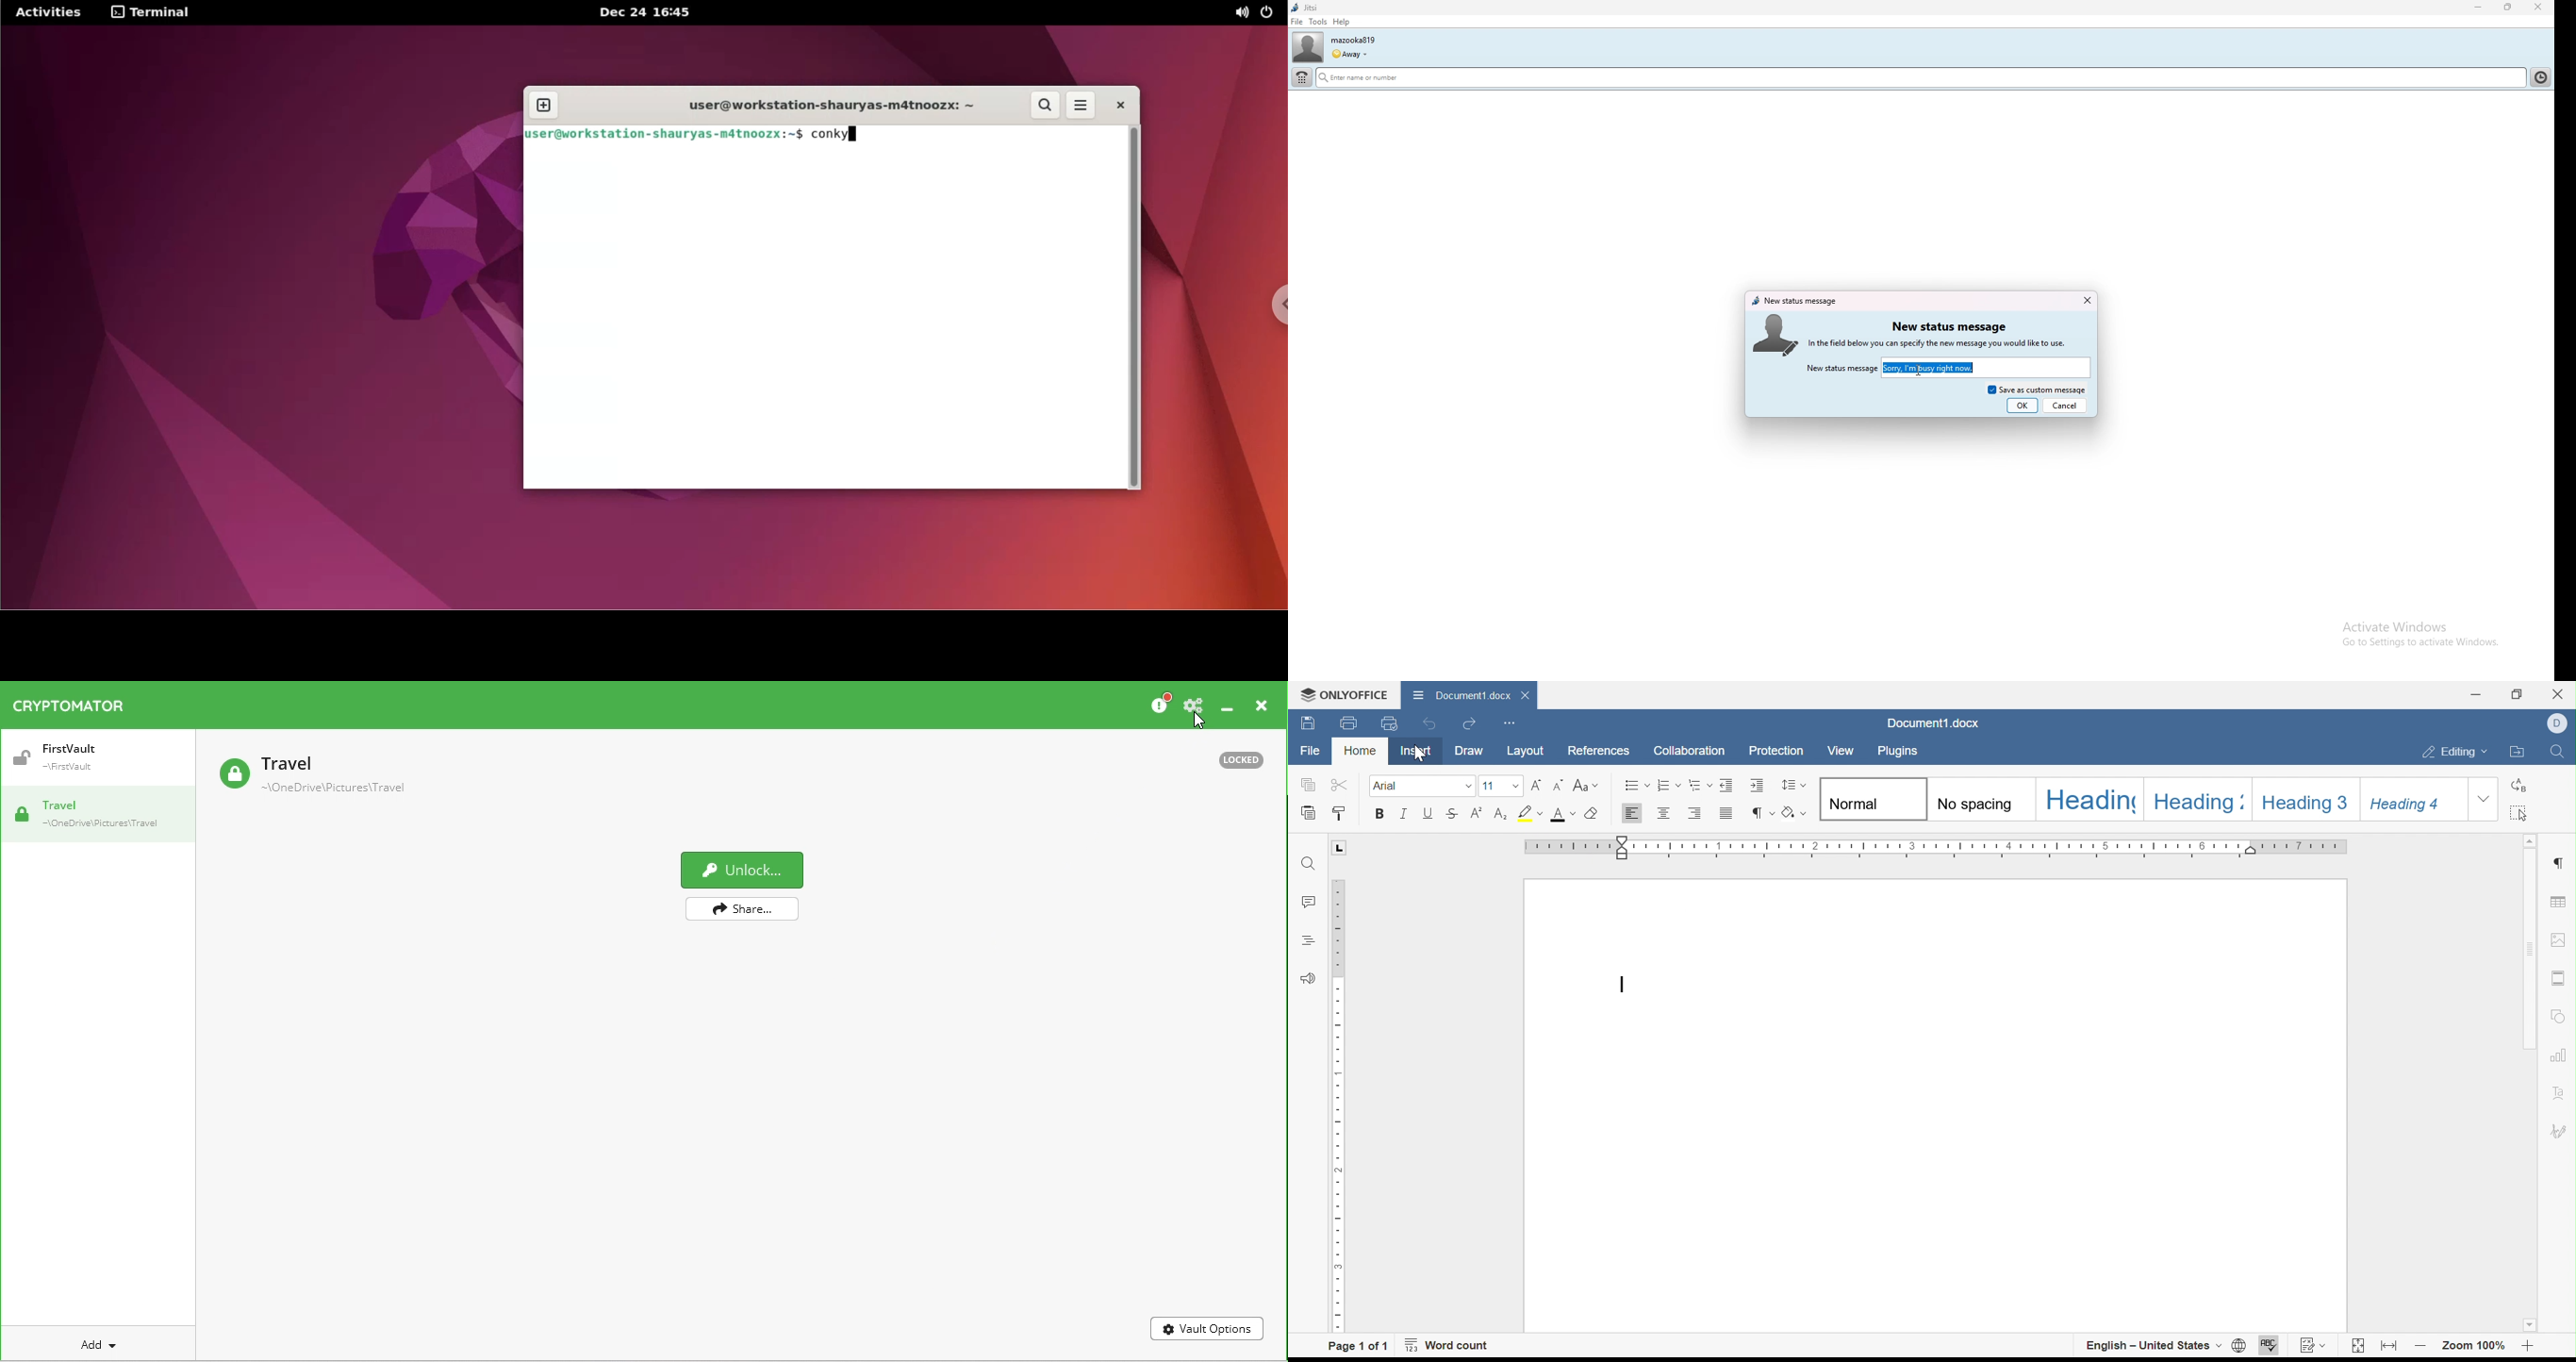 The width and height of the screenshot is (2576, 1372). What do you see at coordinates (1380, 813) in the screenshot?
I see `Bold` at bounding box center [1380, 813].